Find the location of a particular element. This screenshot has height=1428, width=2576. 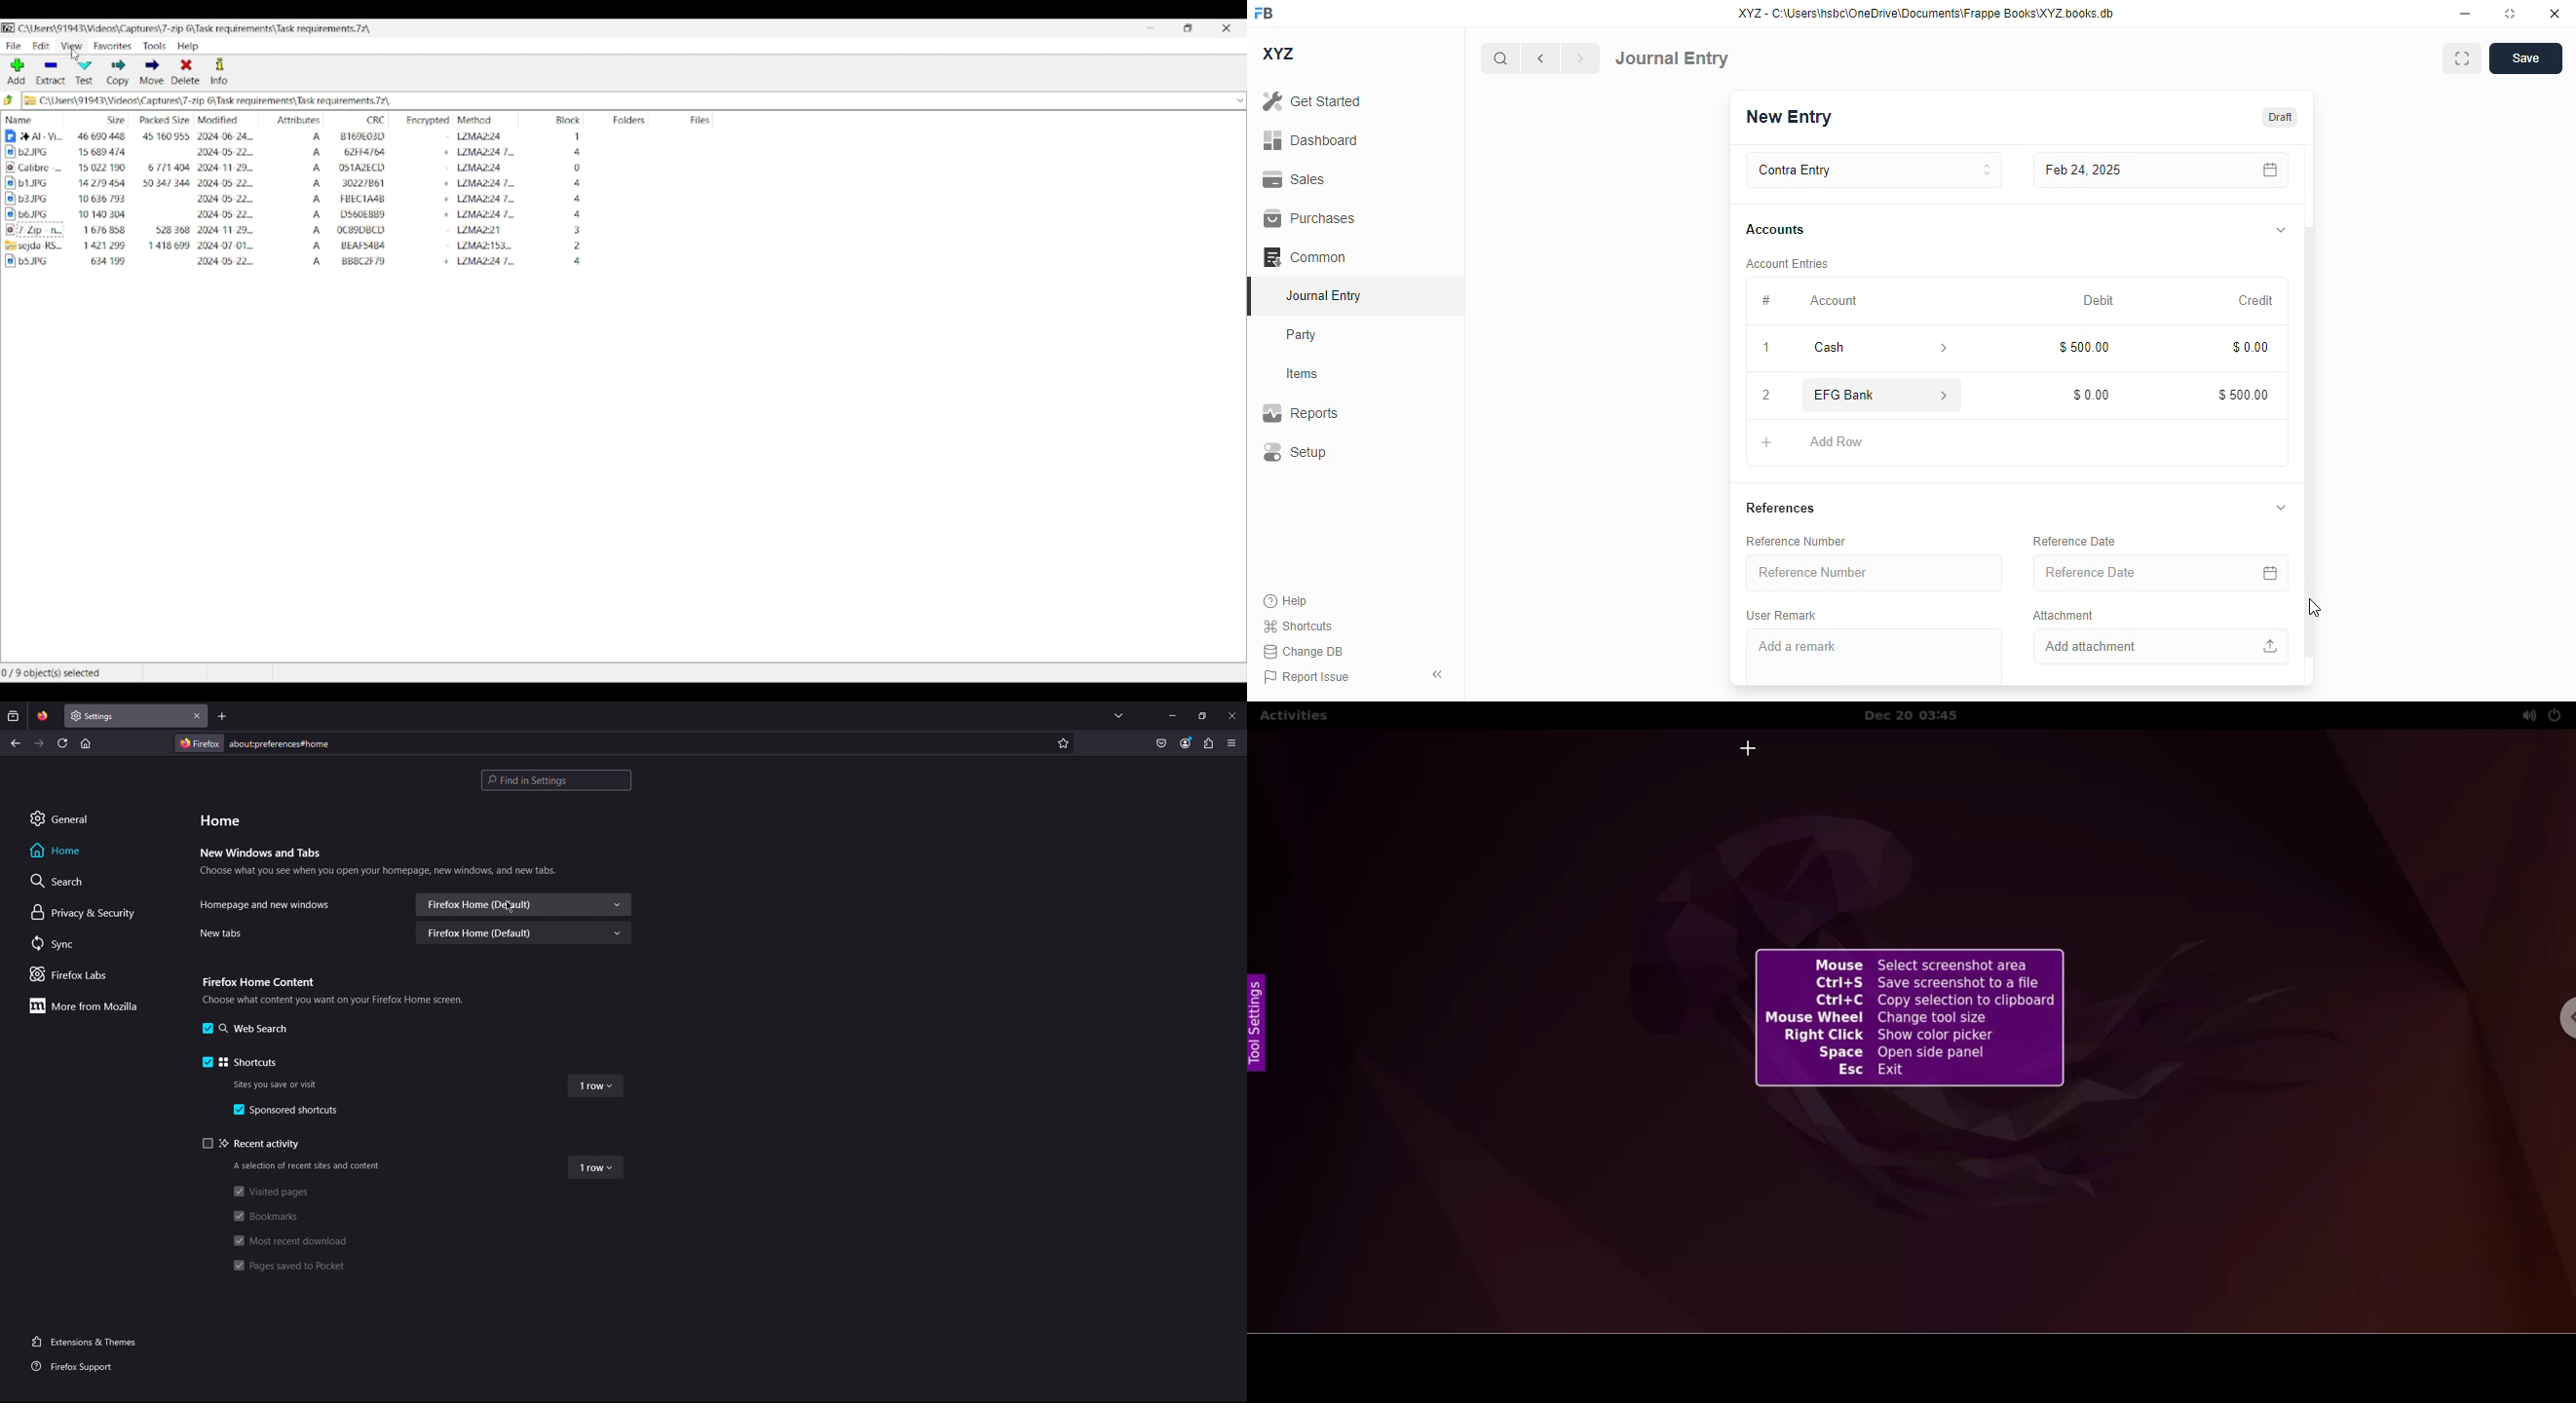

Choose what you see when you open your homepage is located at coordinates (378, 873).